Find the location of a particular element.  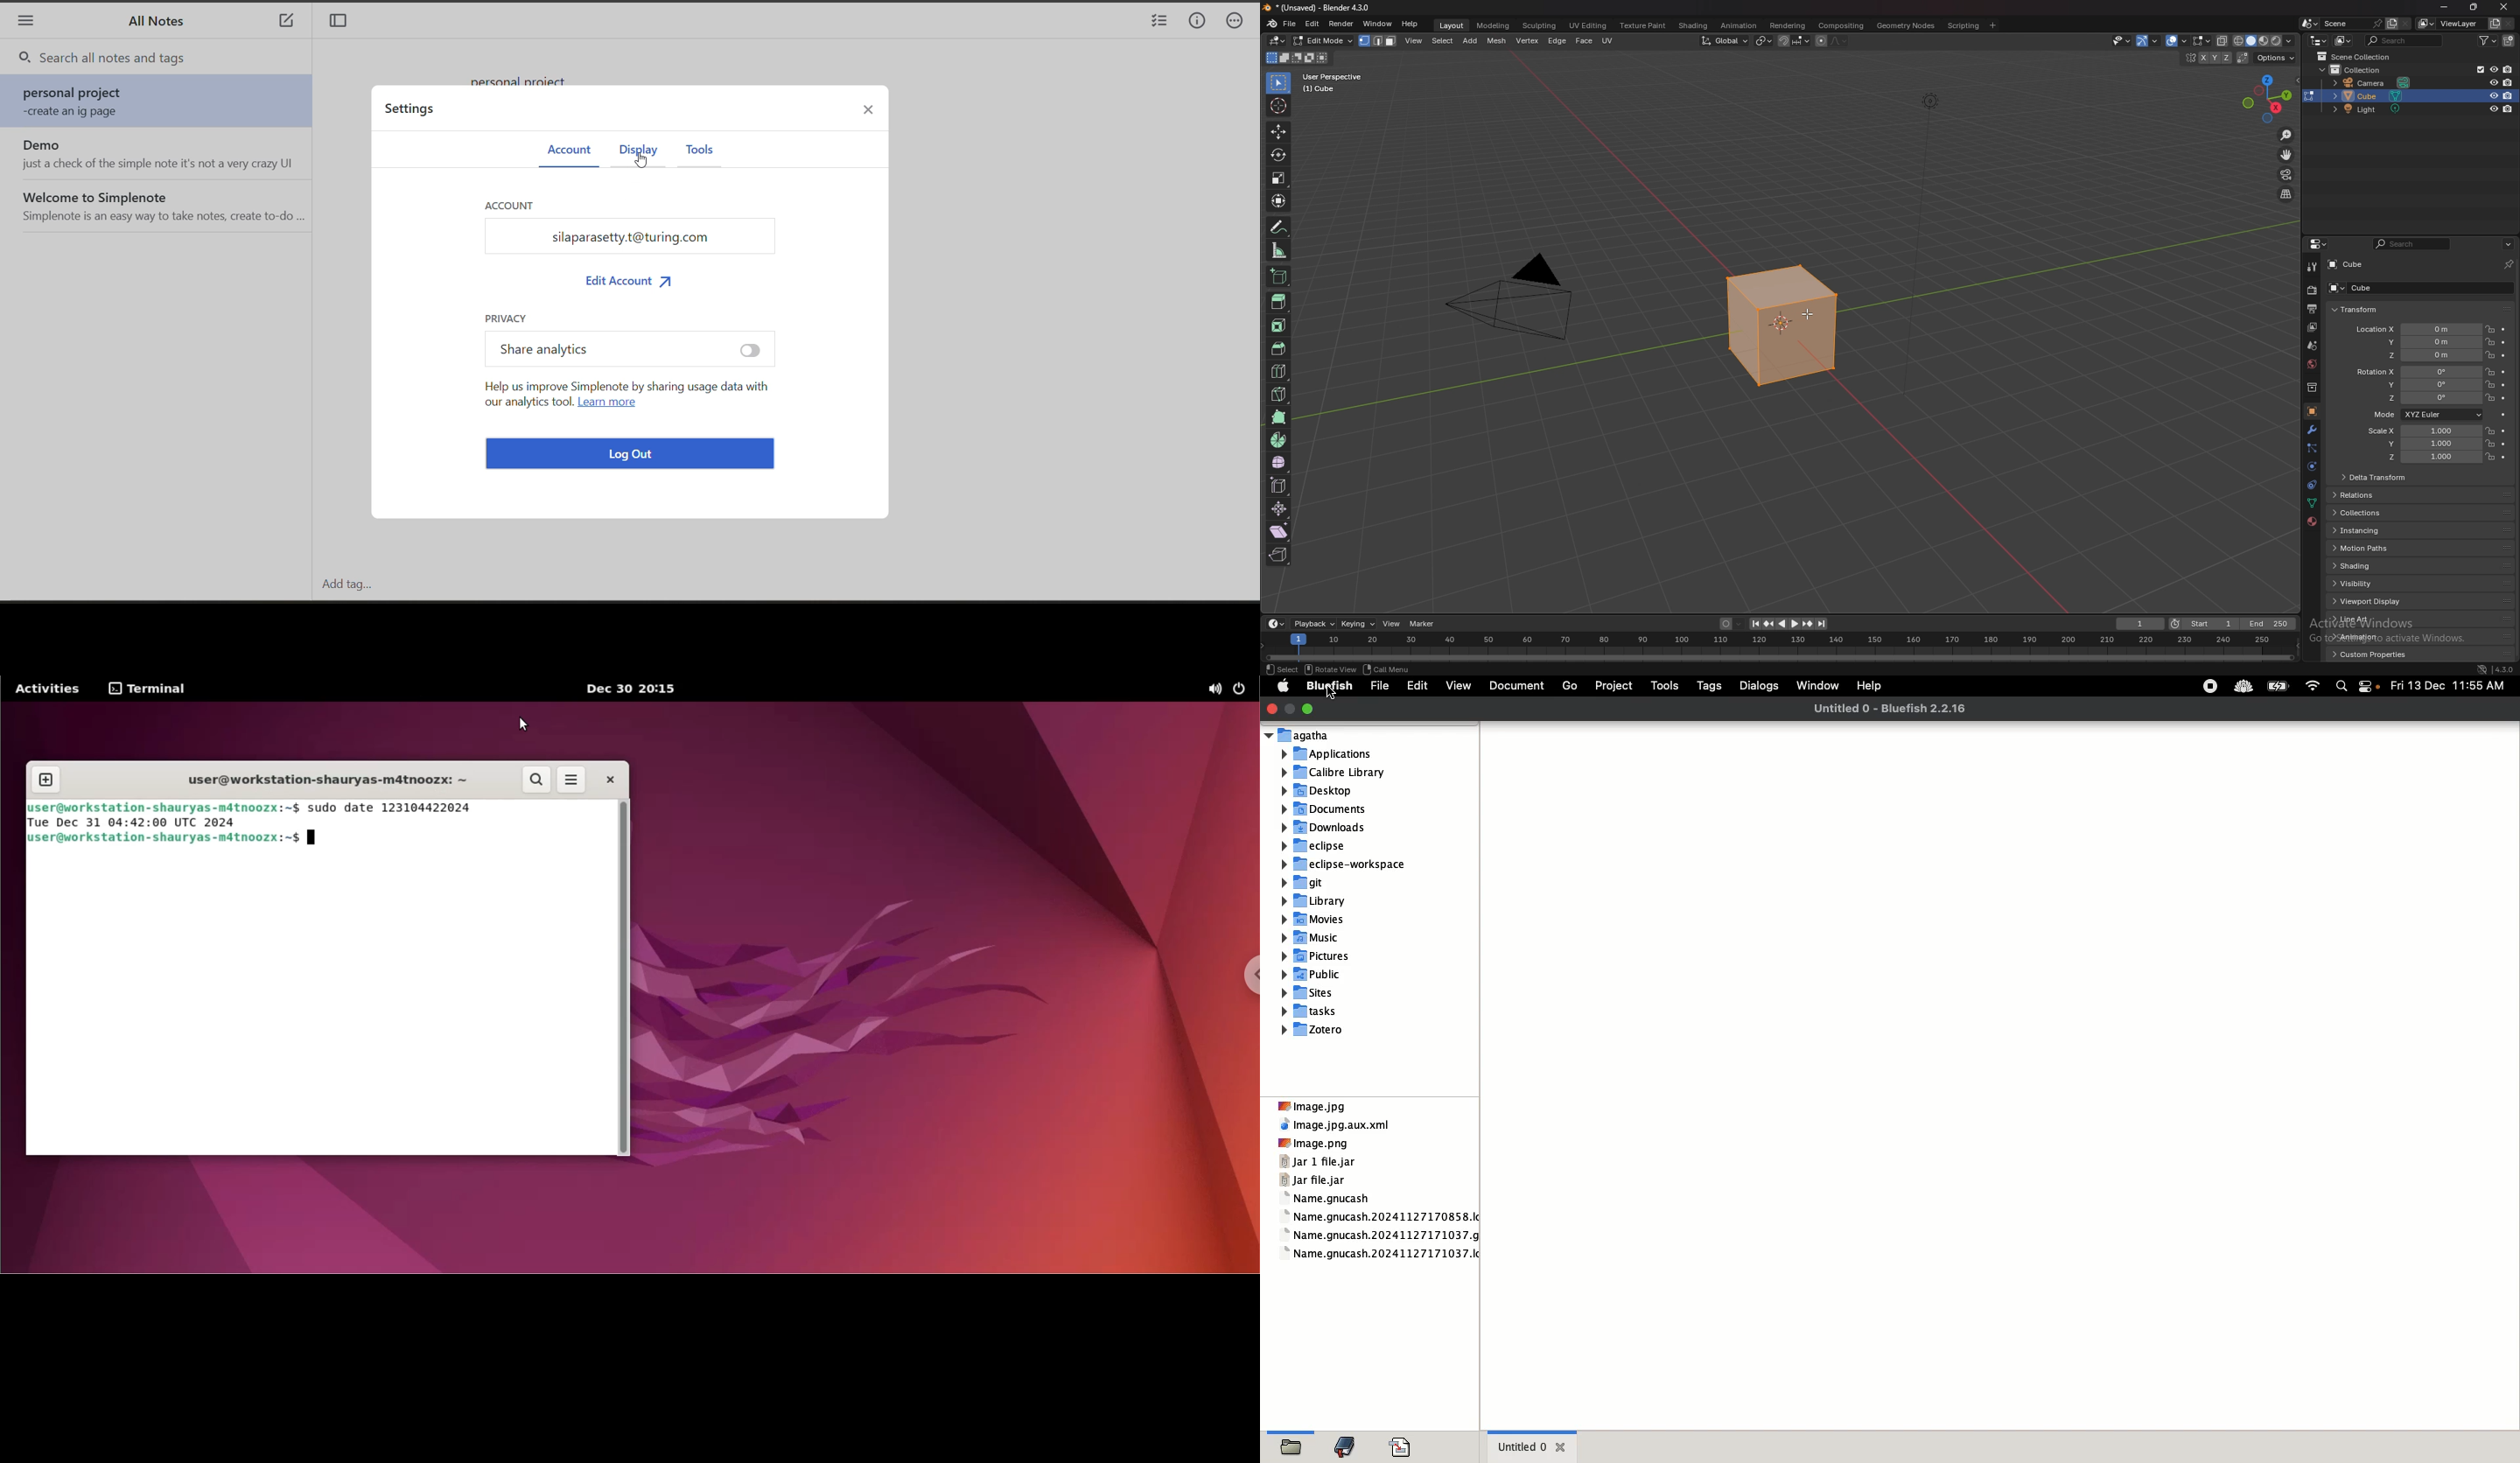

cursor is located at coordinates (522, 723).